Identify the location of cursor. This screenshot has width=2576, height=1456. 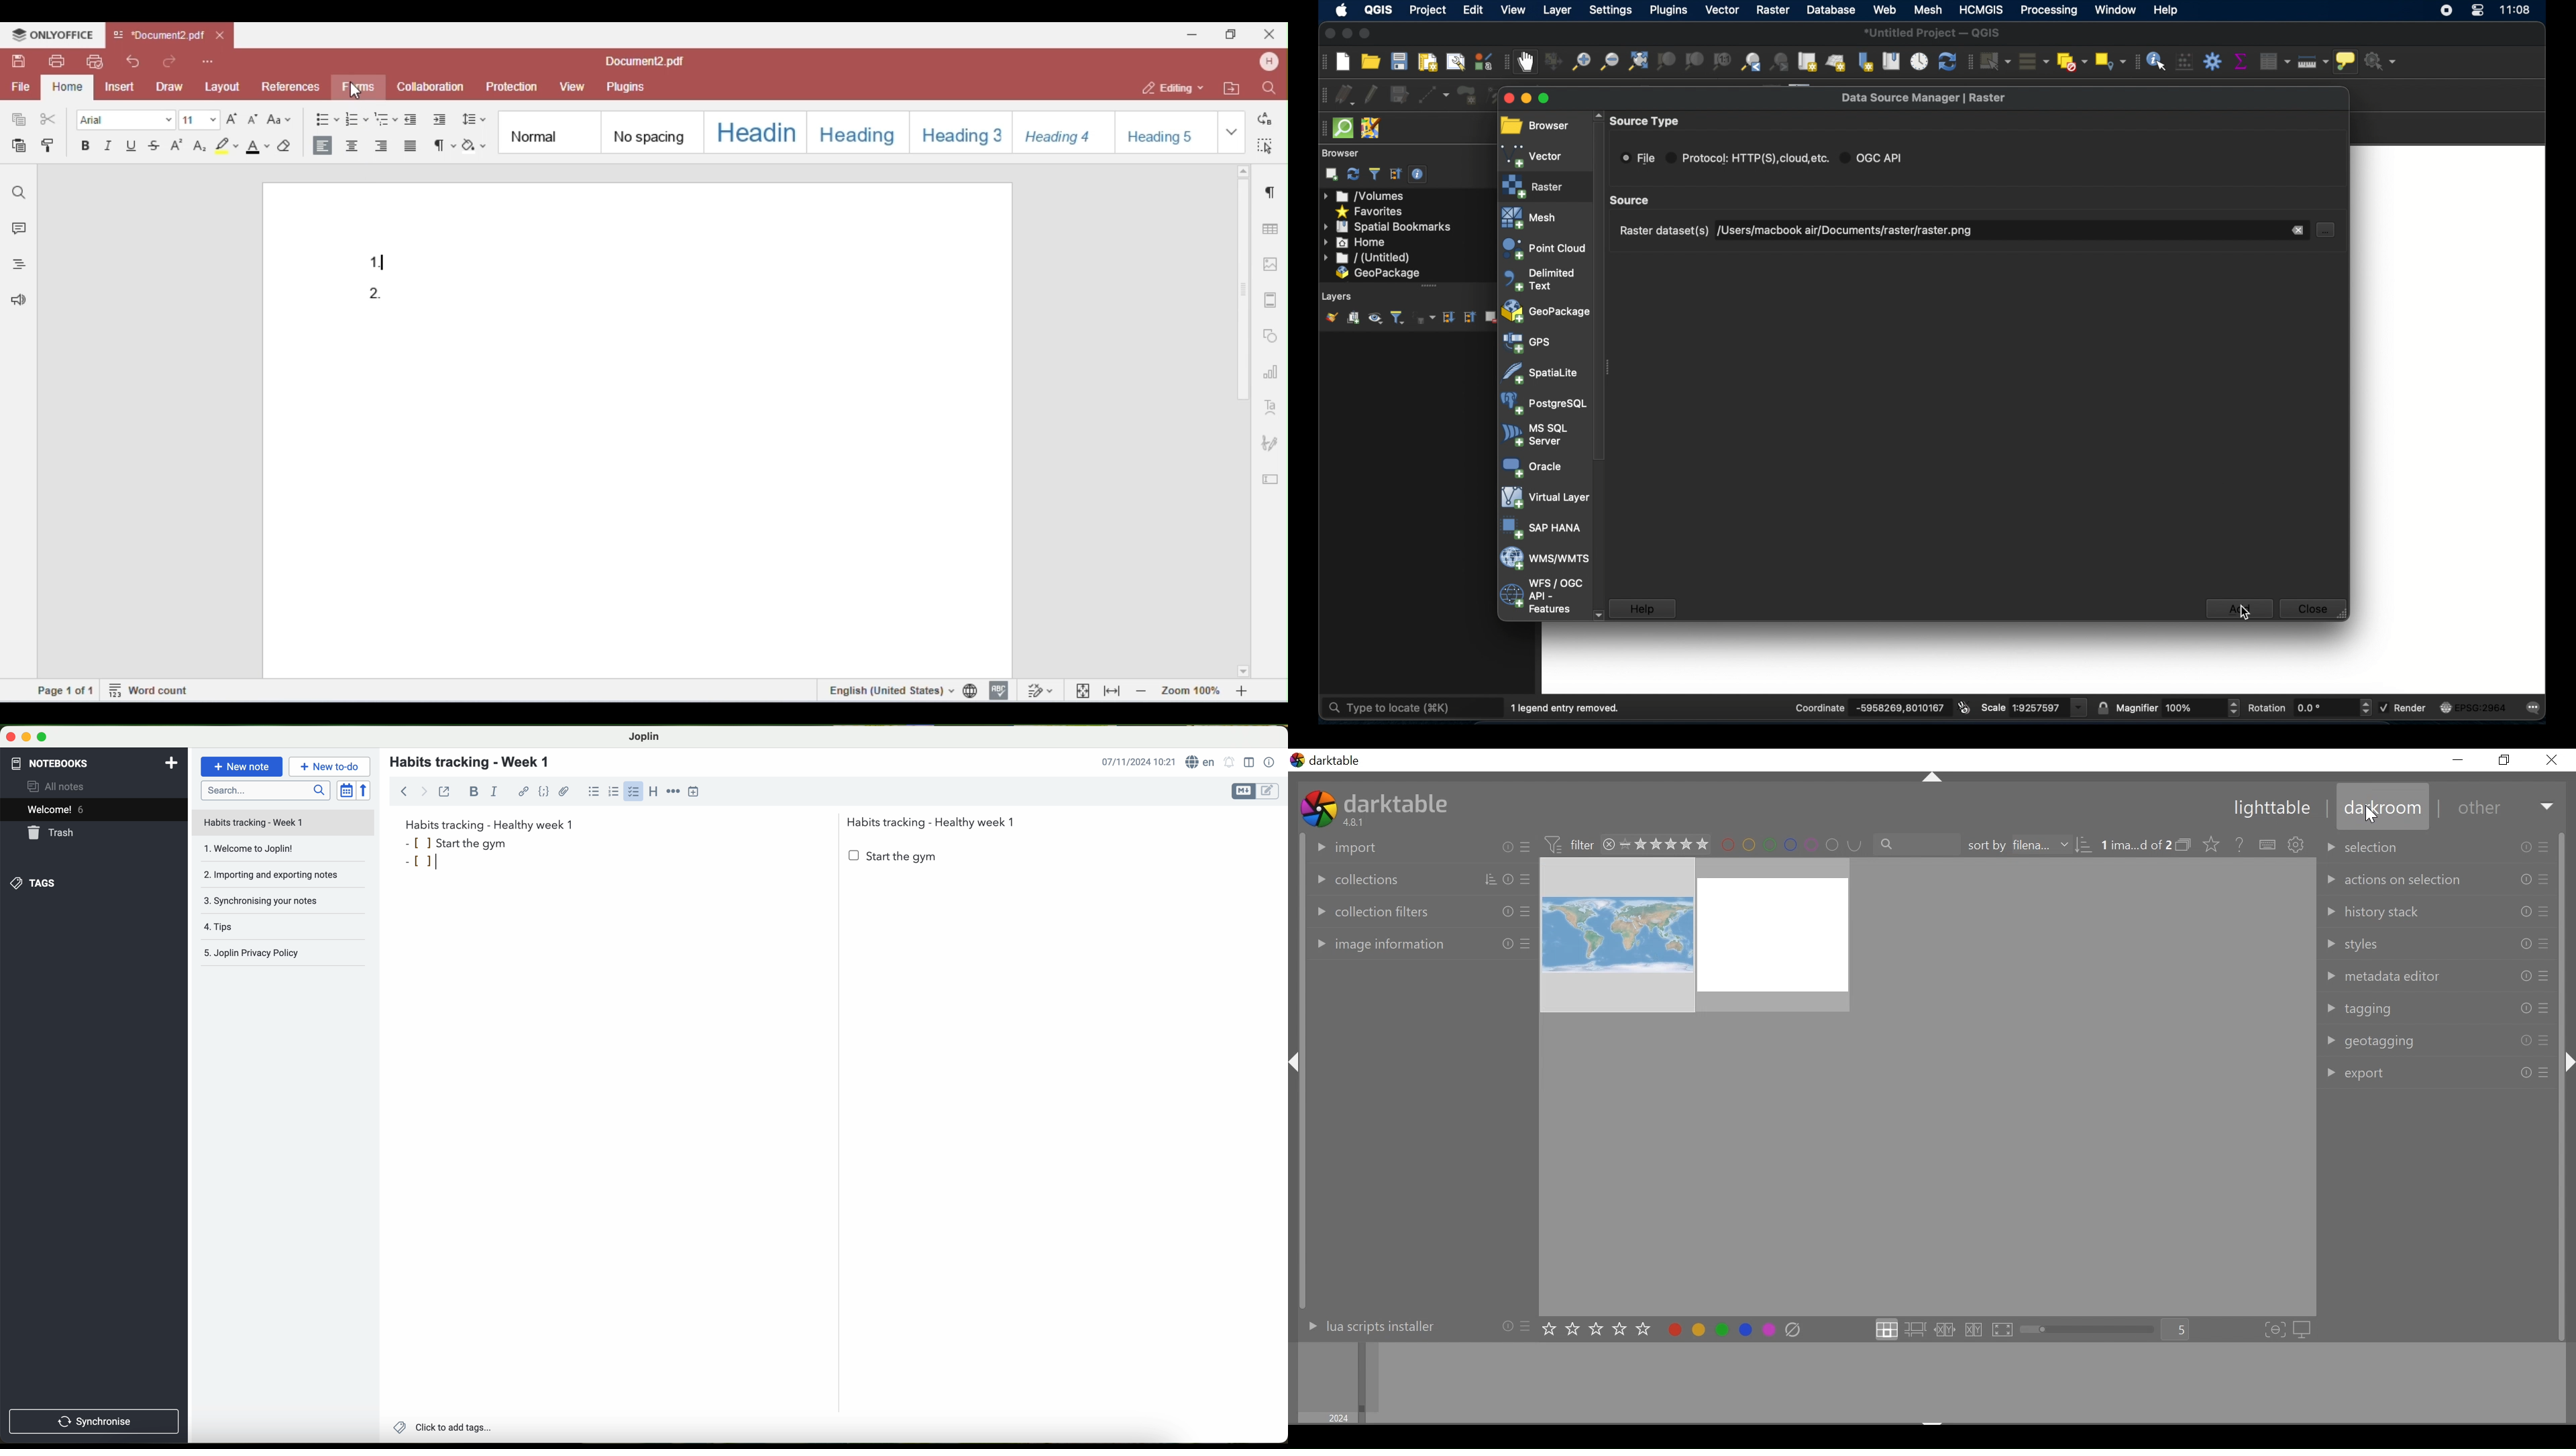
(2248, 614).